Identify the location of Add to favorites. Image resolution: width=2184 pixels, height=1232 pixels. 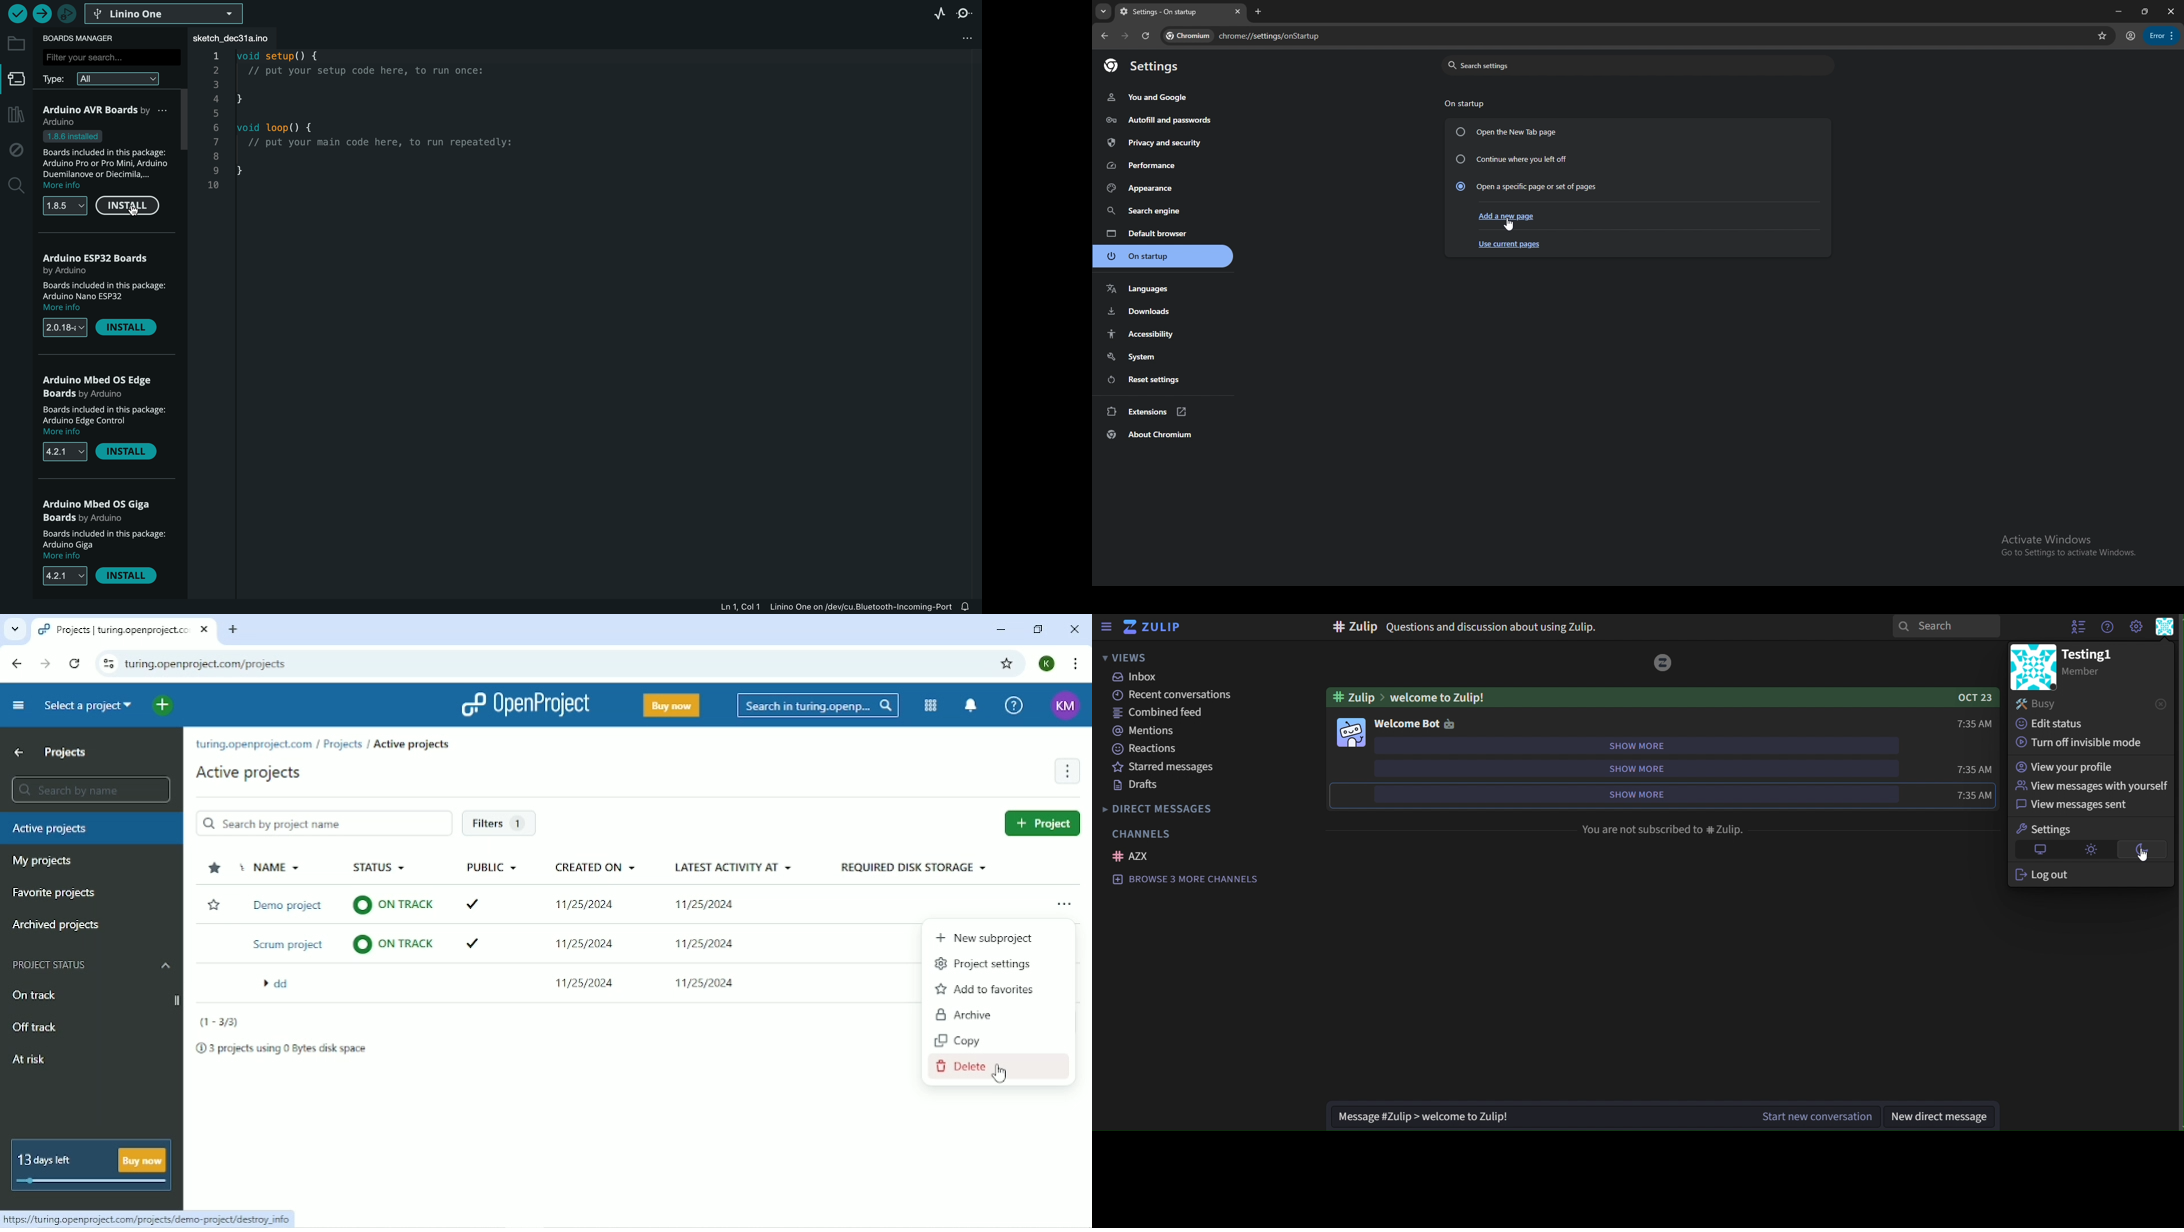
(987, 989).